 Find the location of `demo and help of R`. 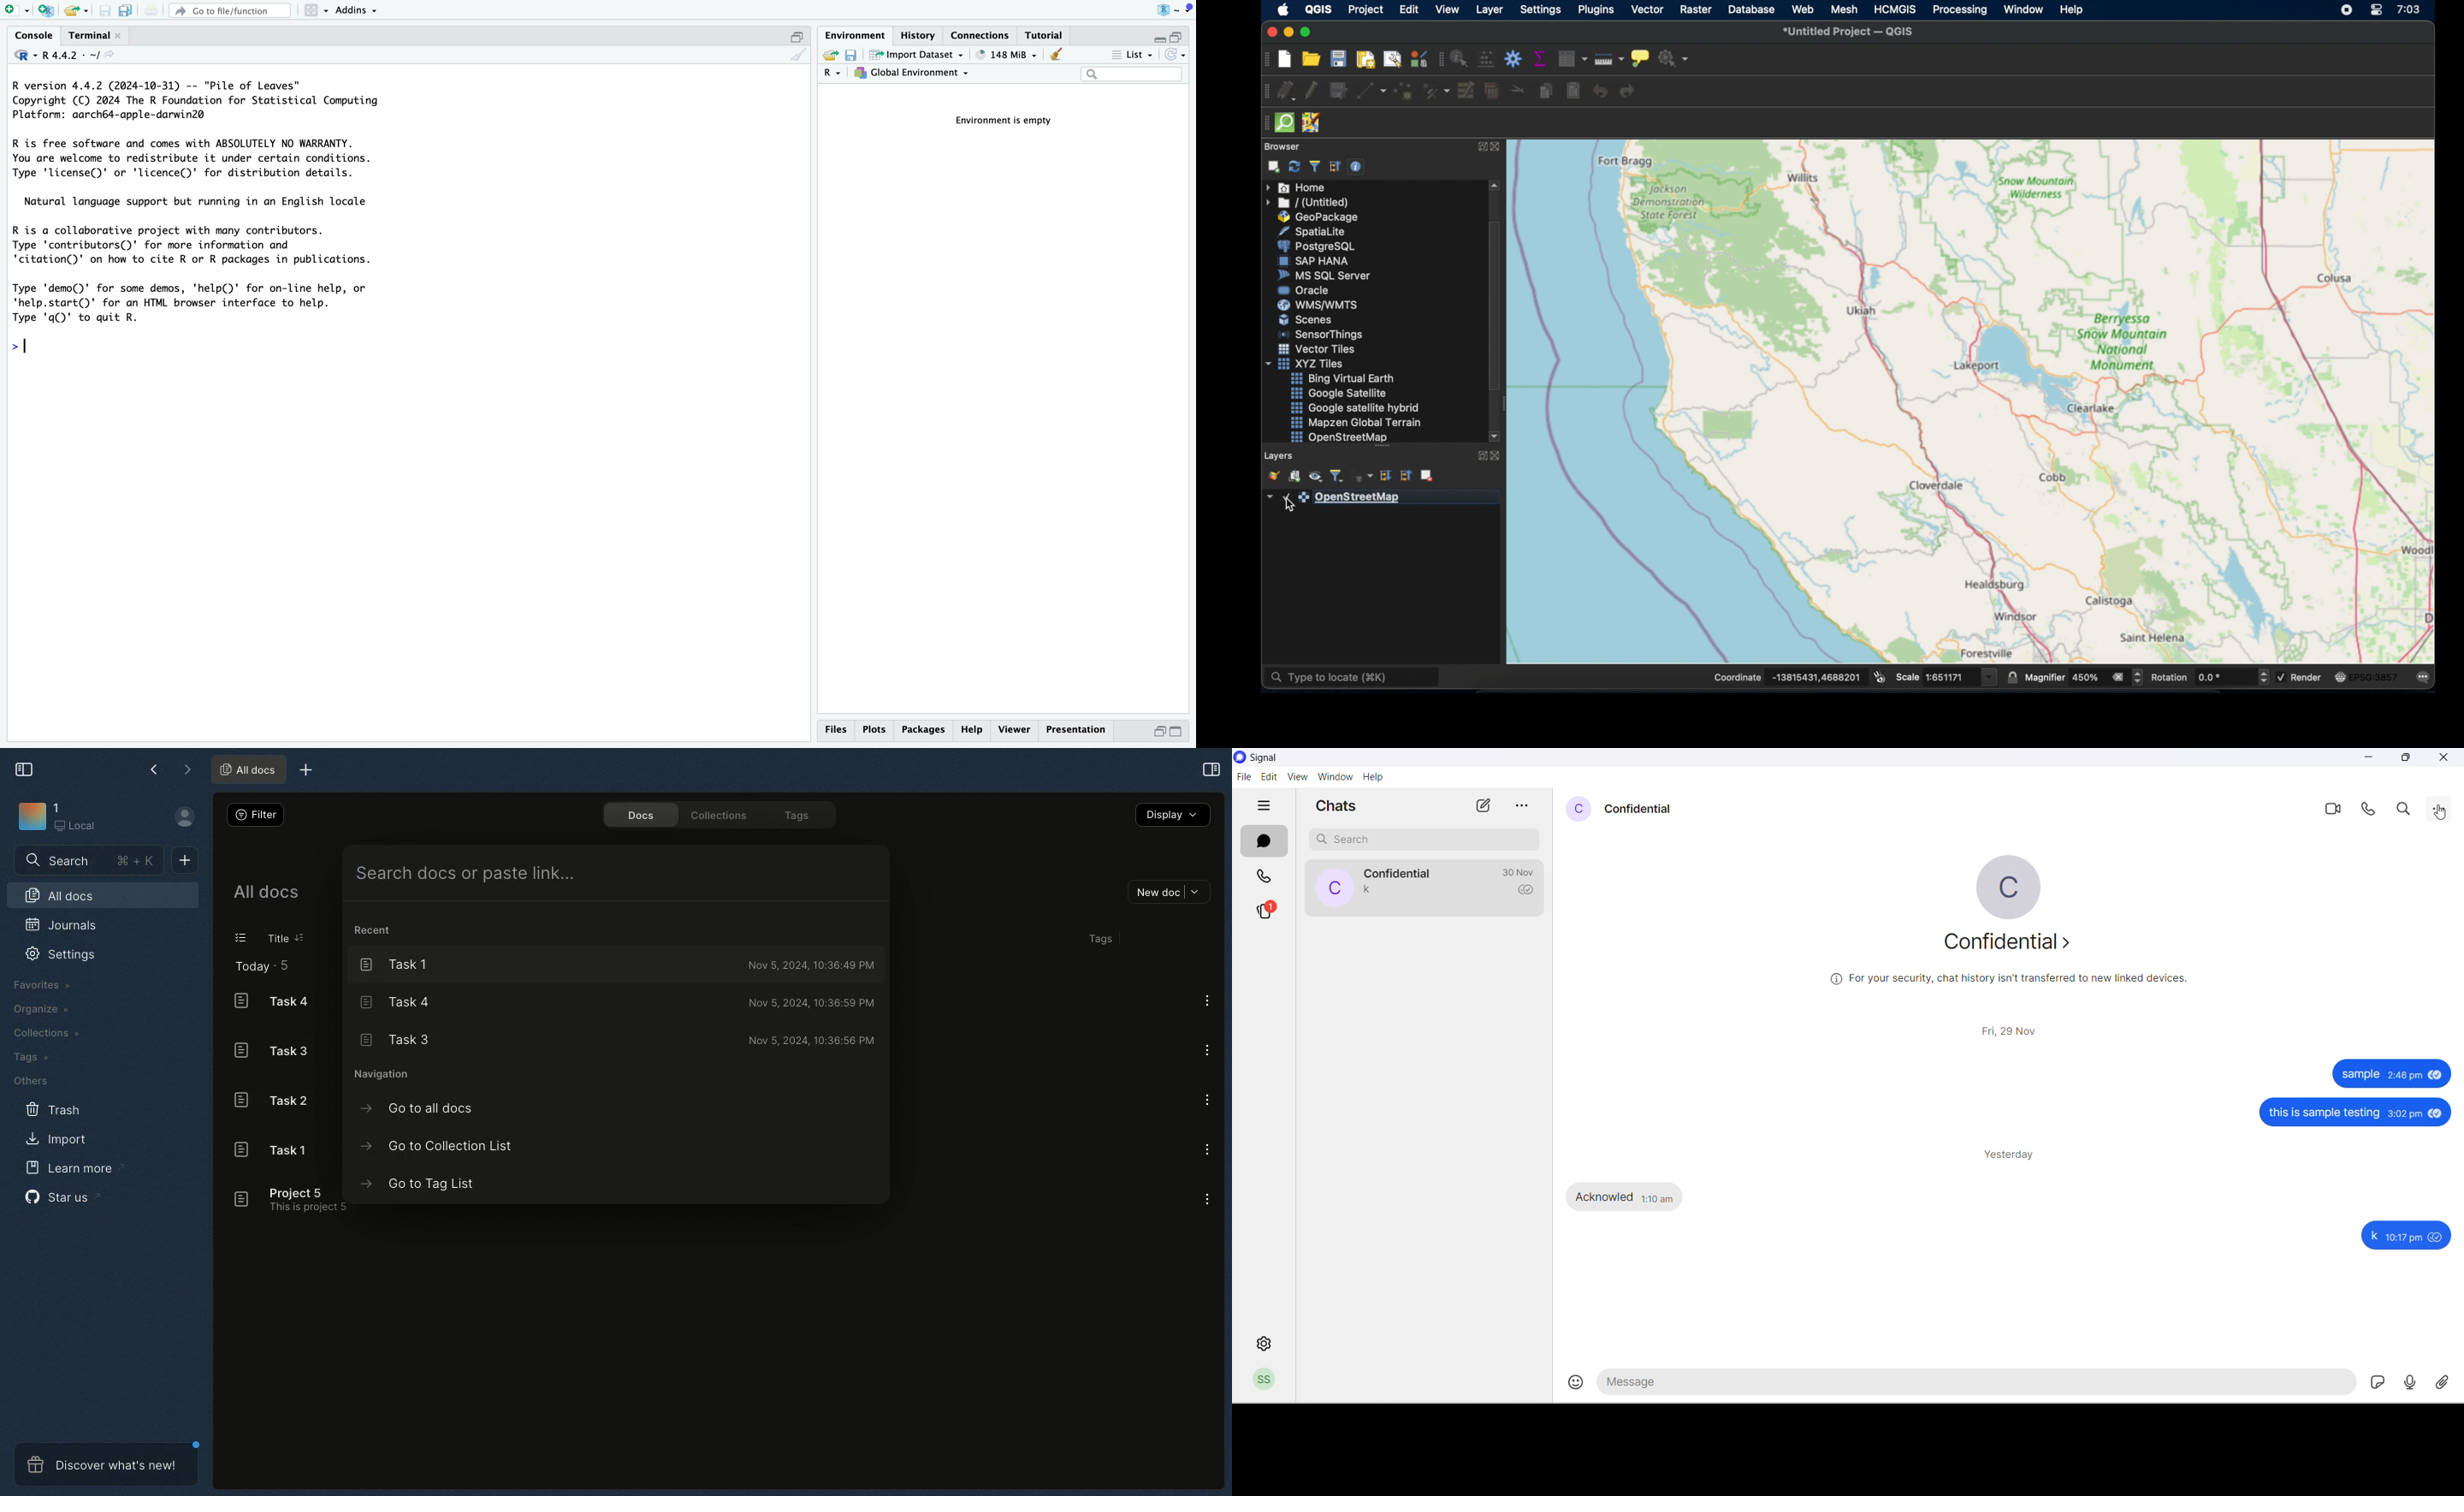

demo and help of R is located at coordinates (199, 303).